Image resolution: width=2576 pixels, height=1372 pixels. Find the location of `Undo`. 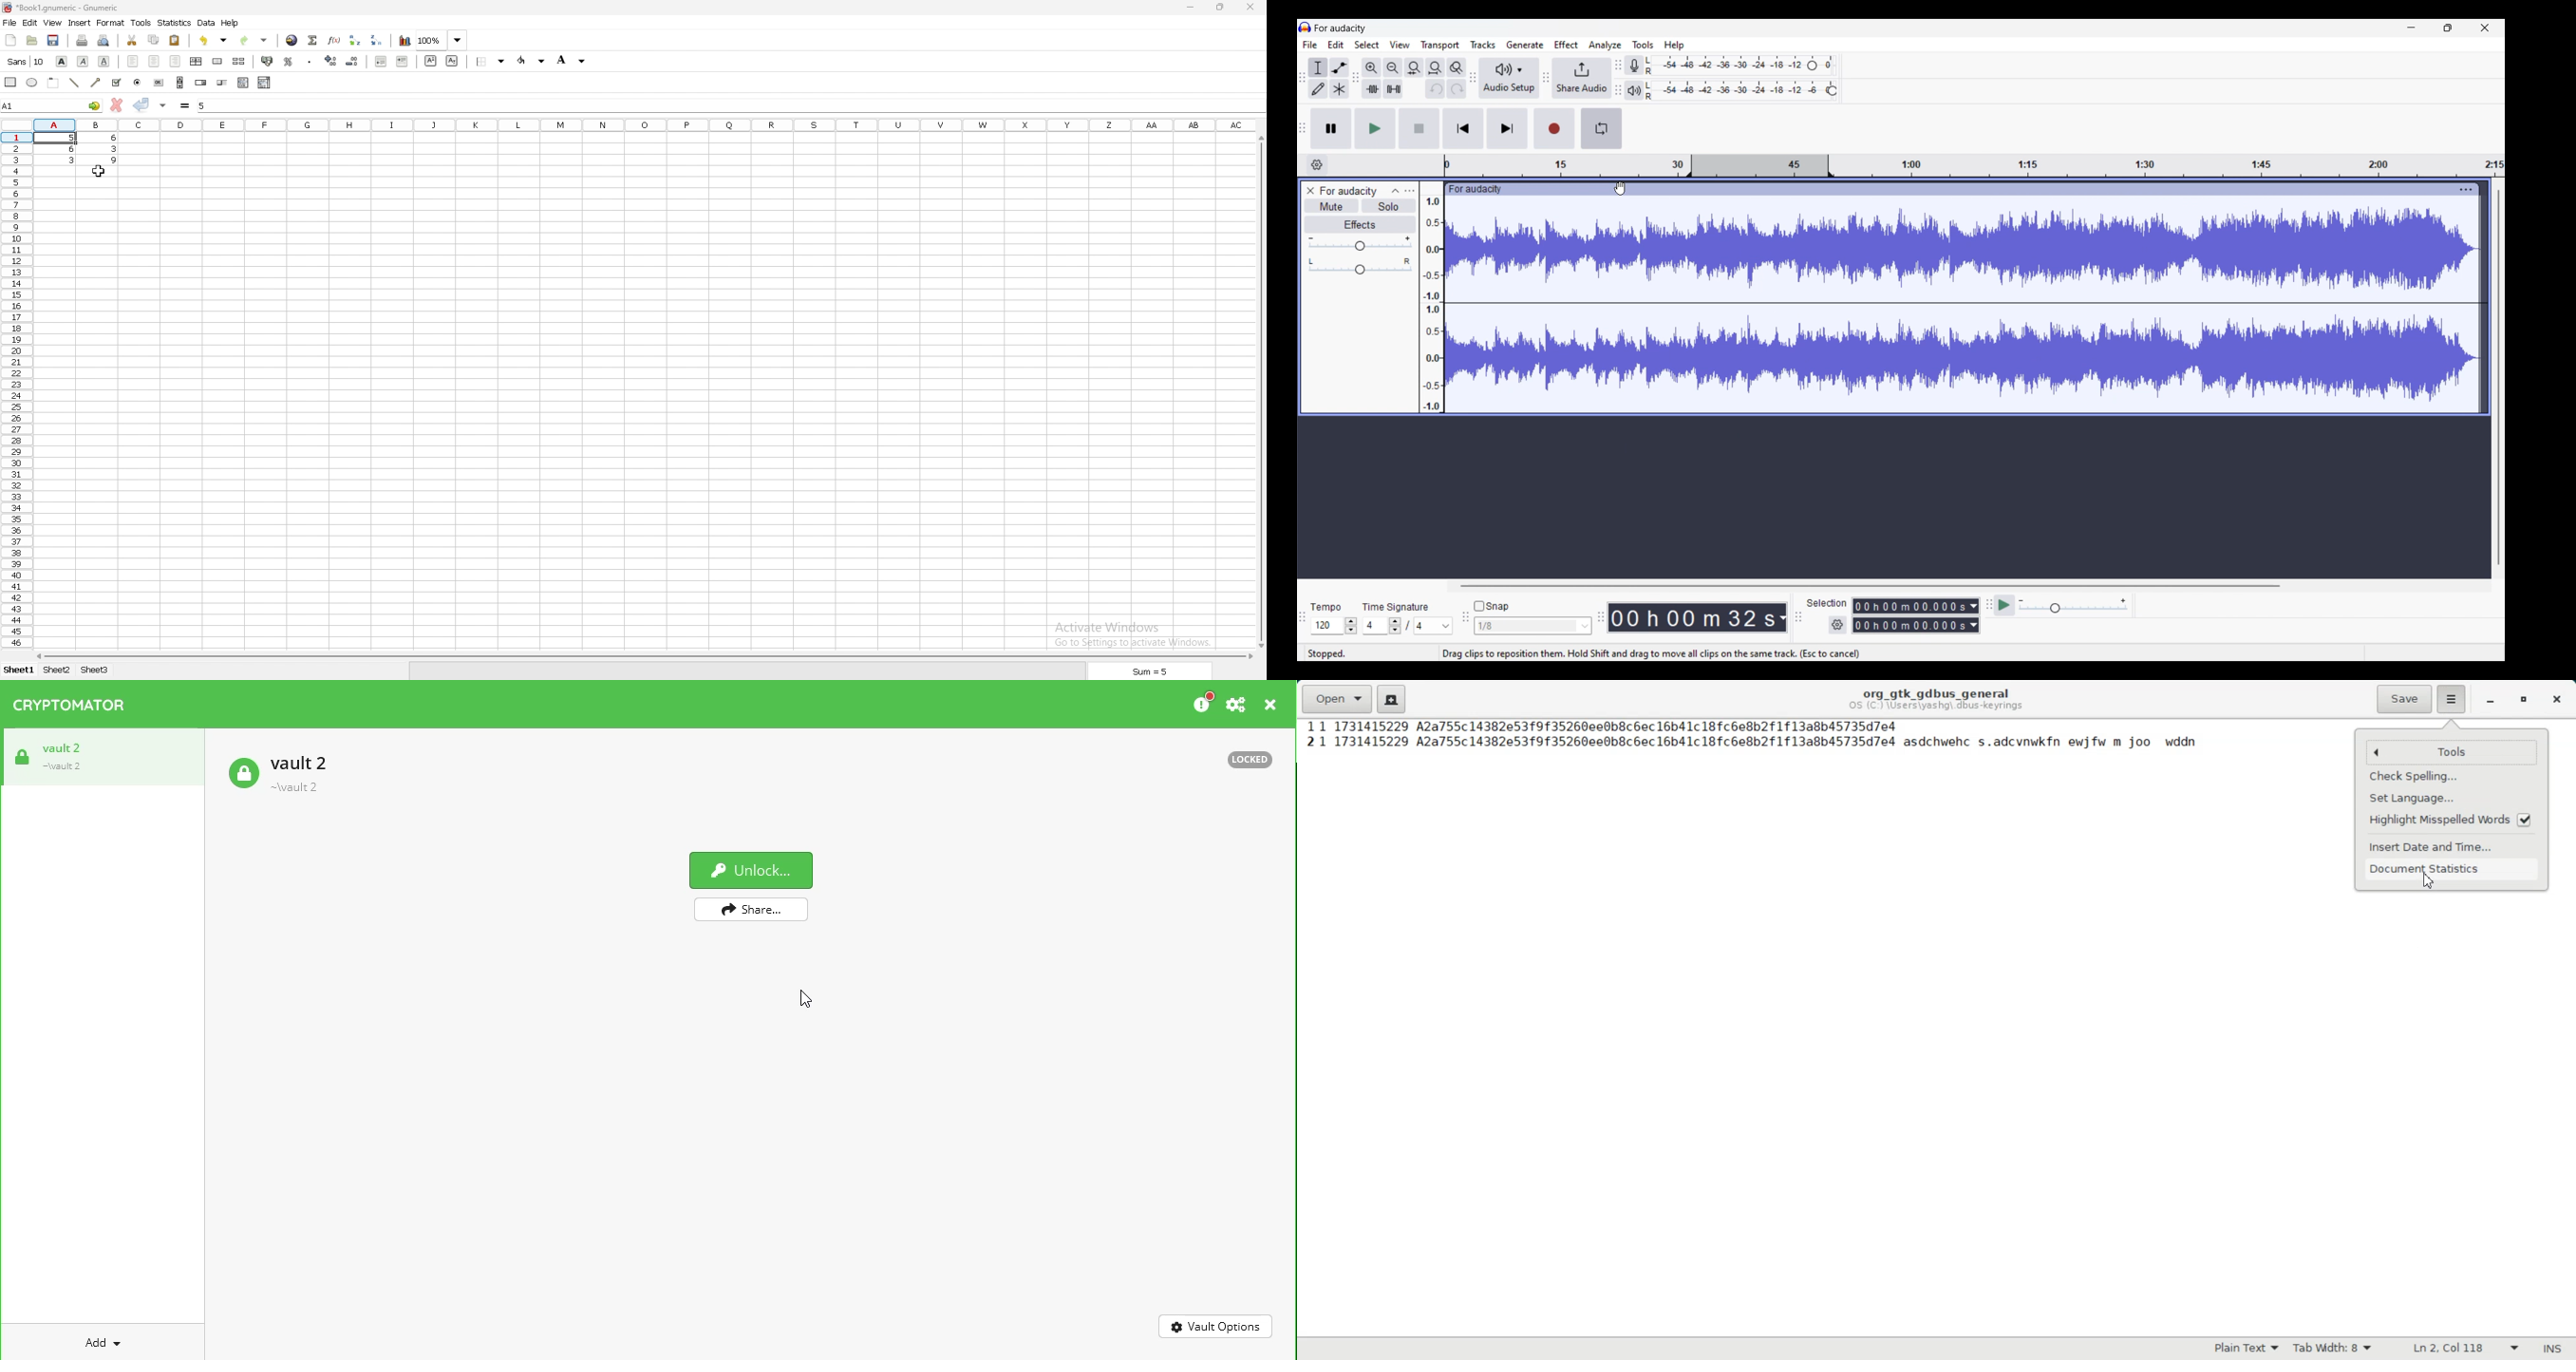

Undo is located at coordinates (1436, 89).